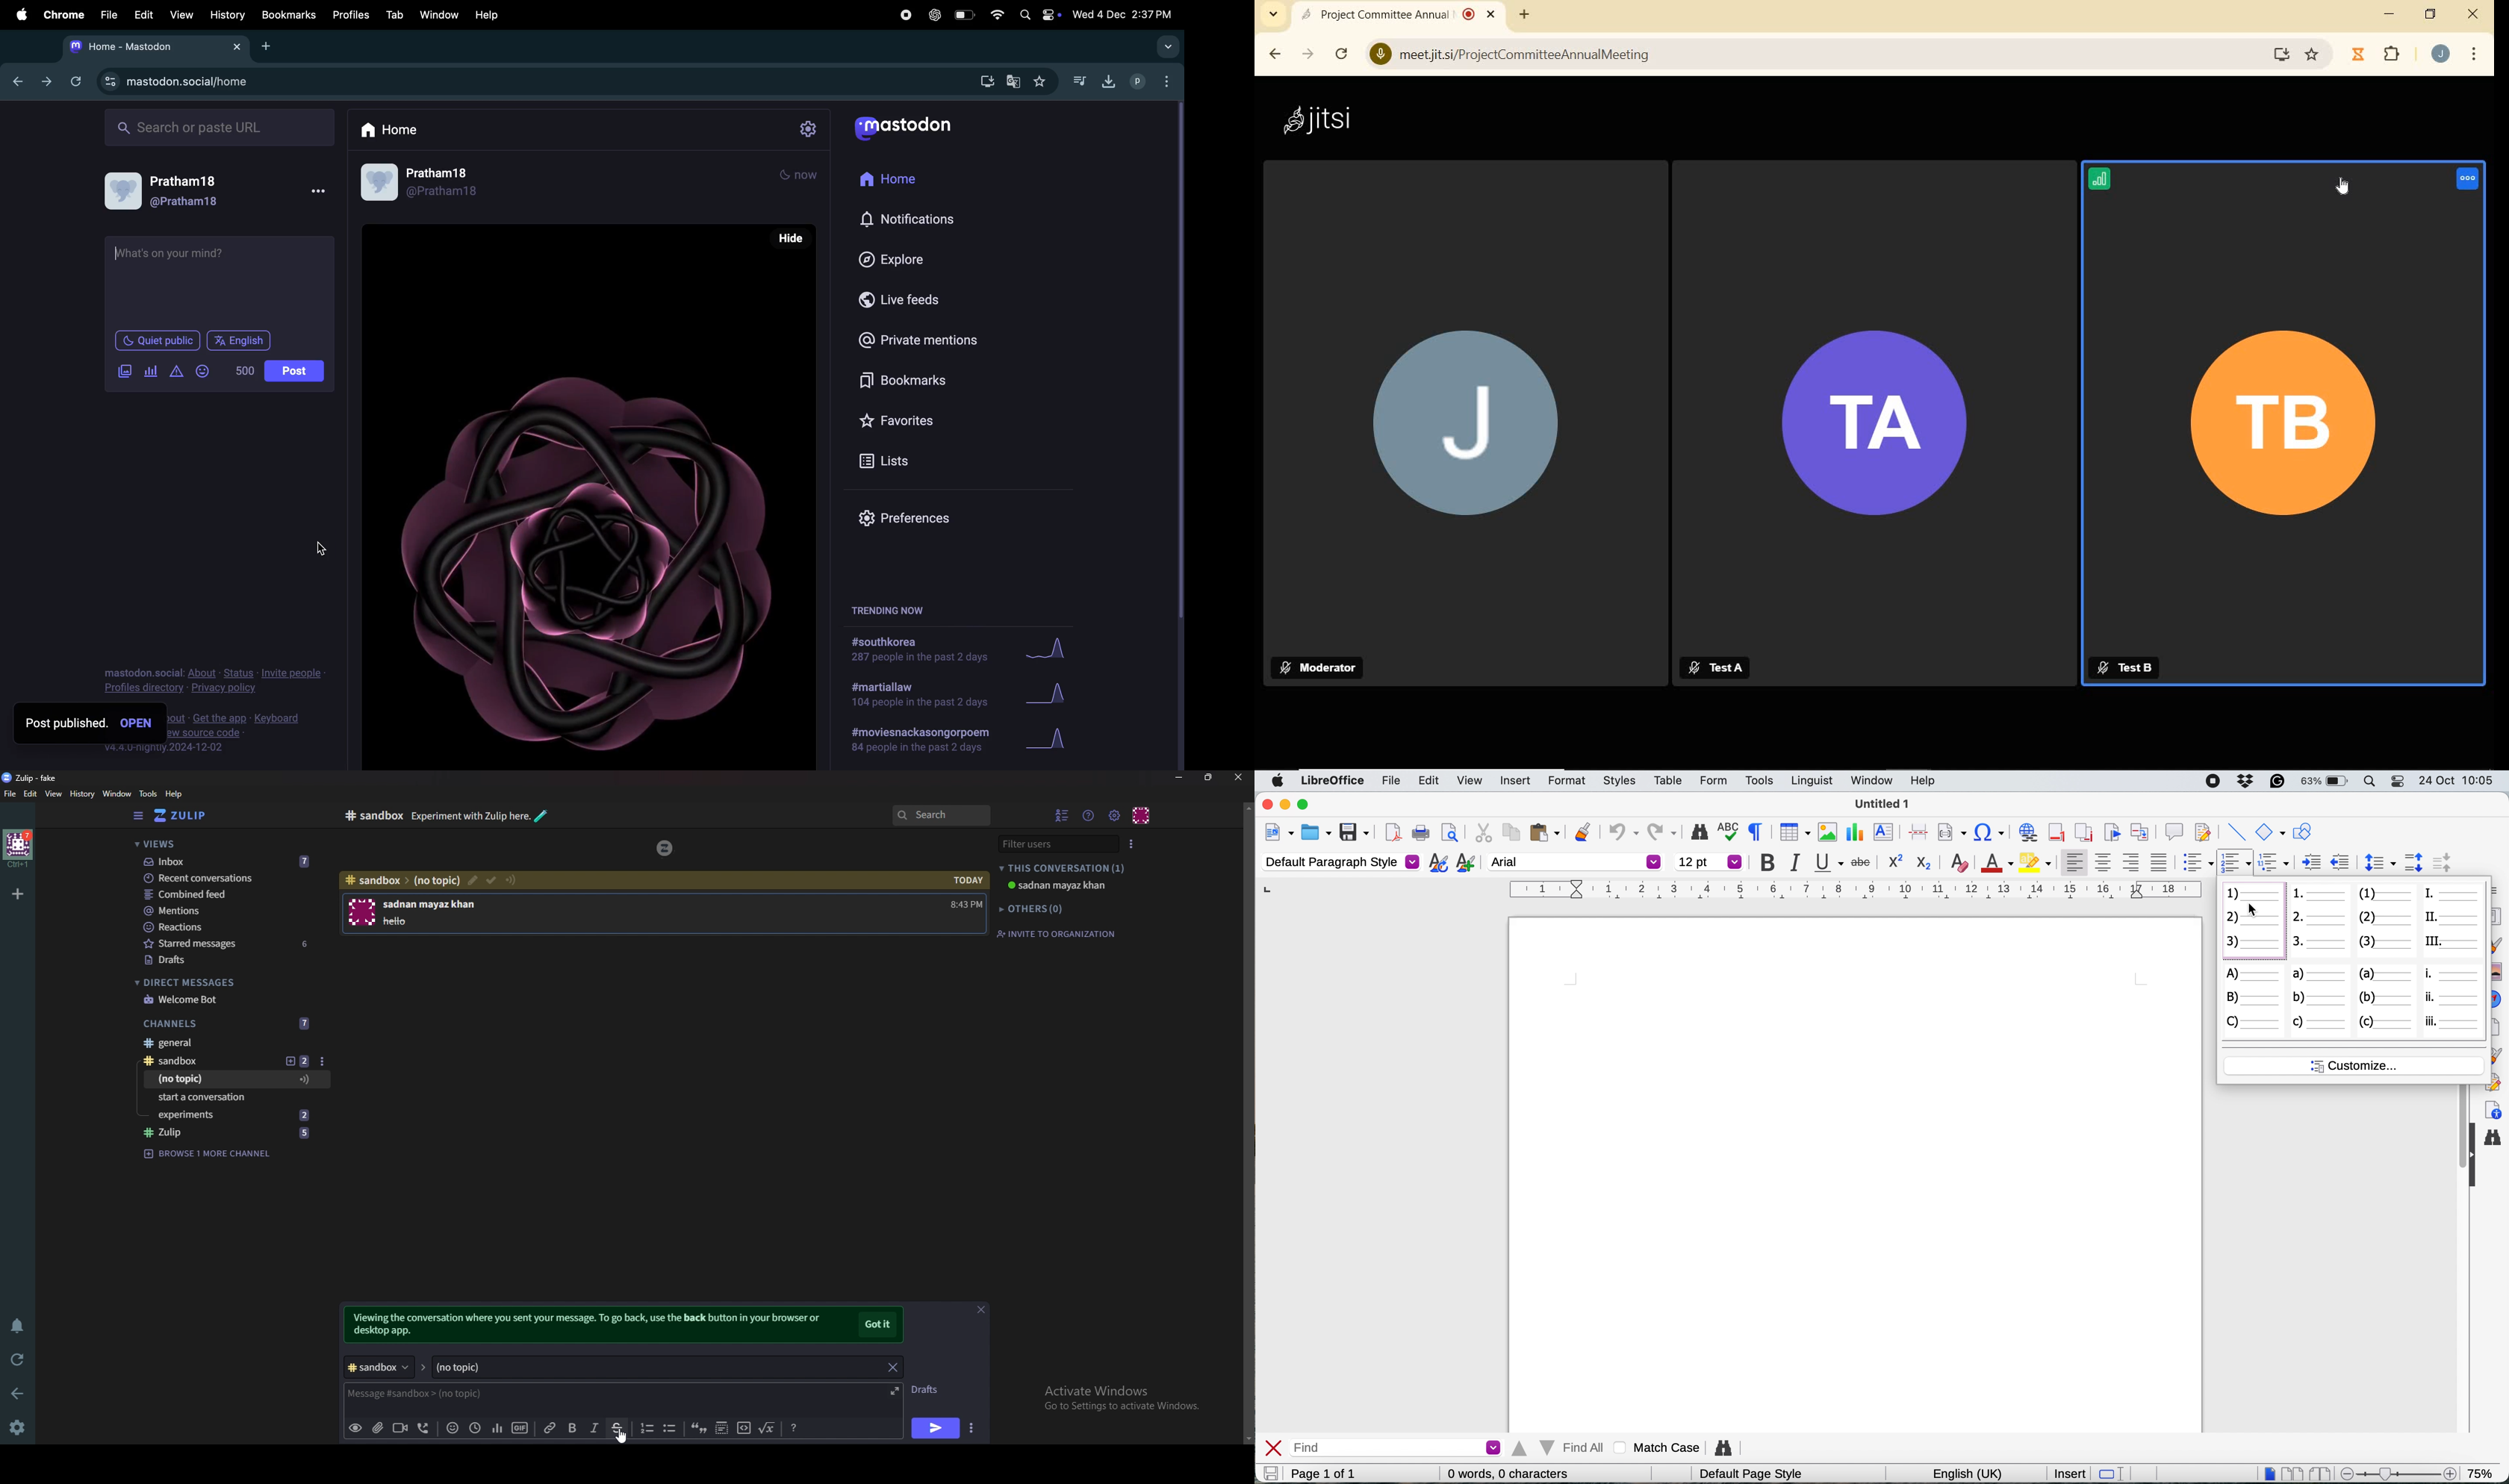  I want to click on Message options, so click(323, 1062).